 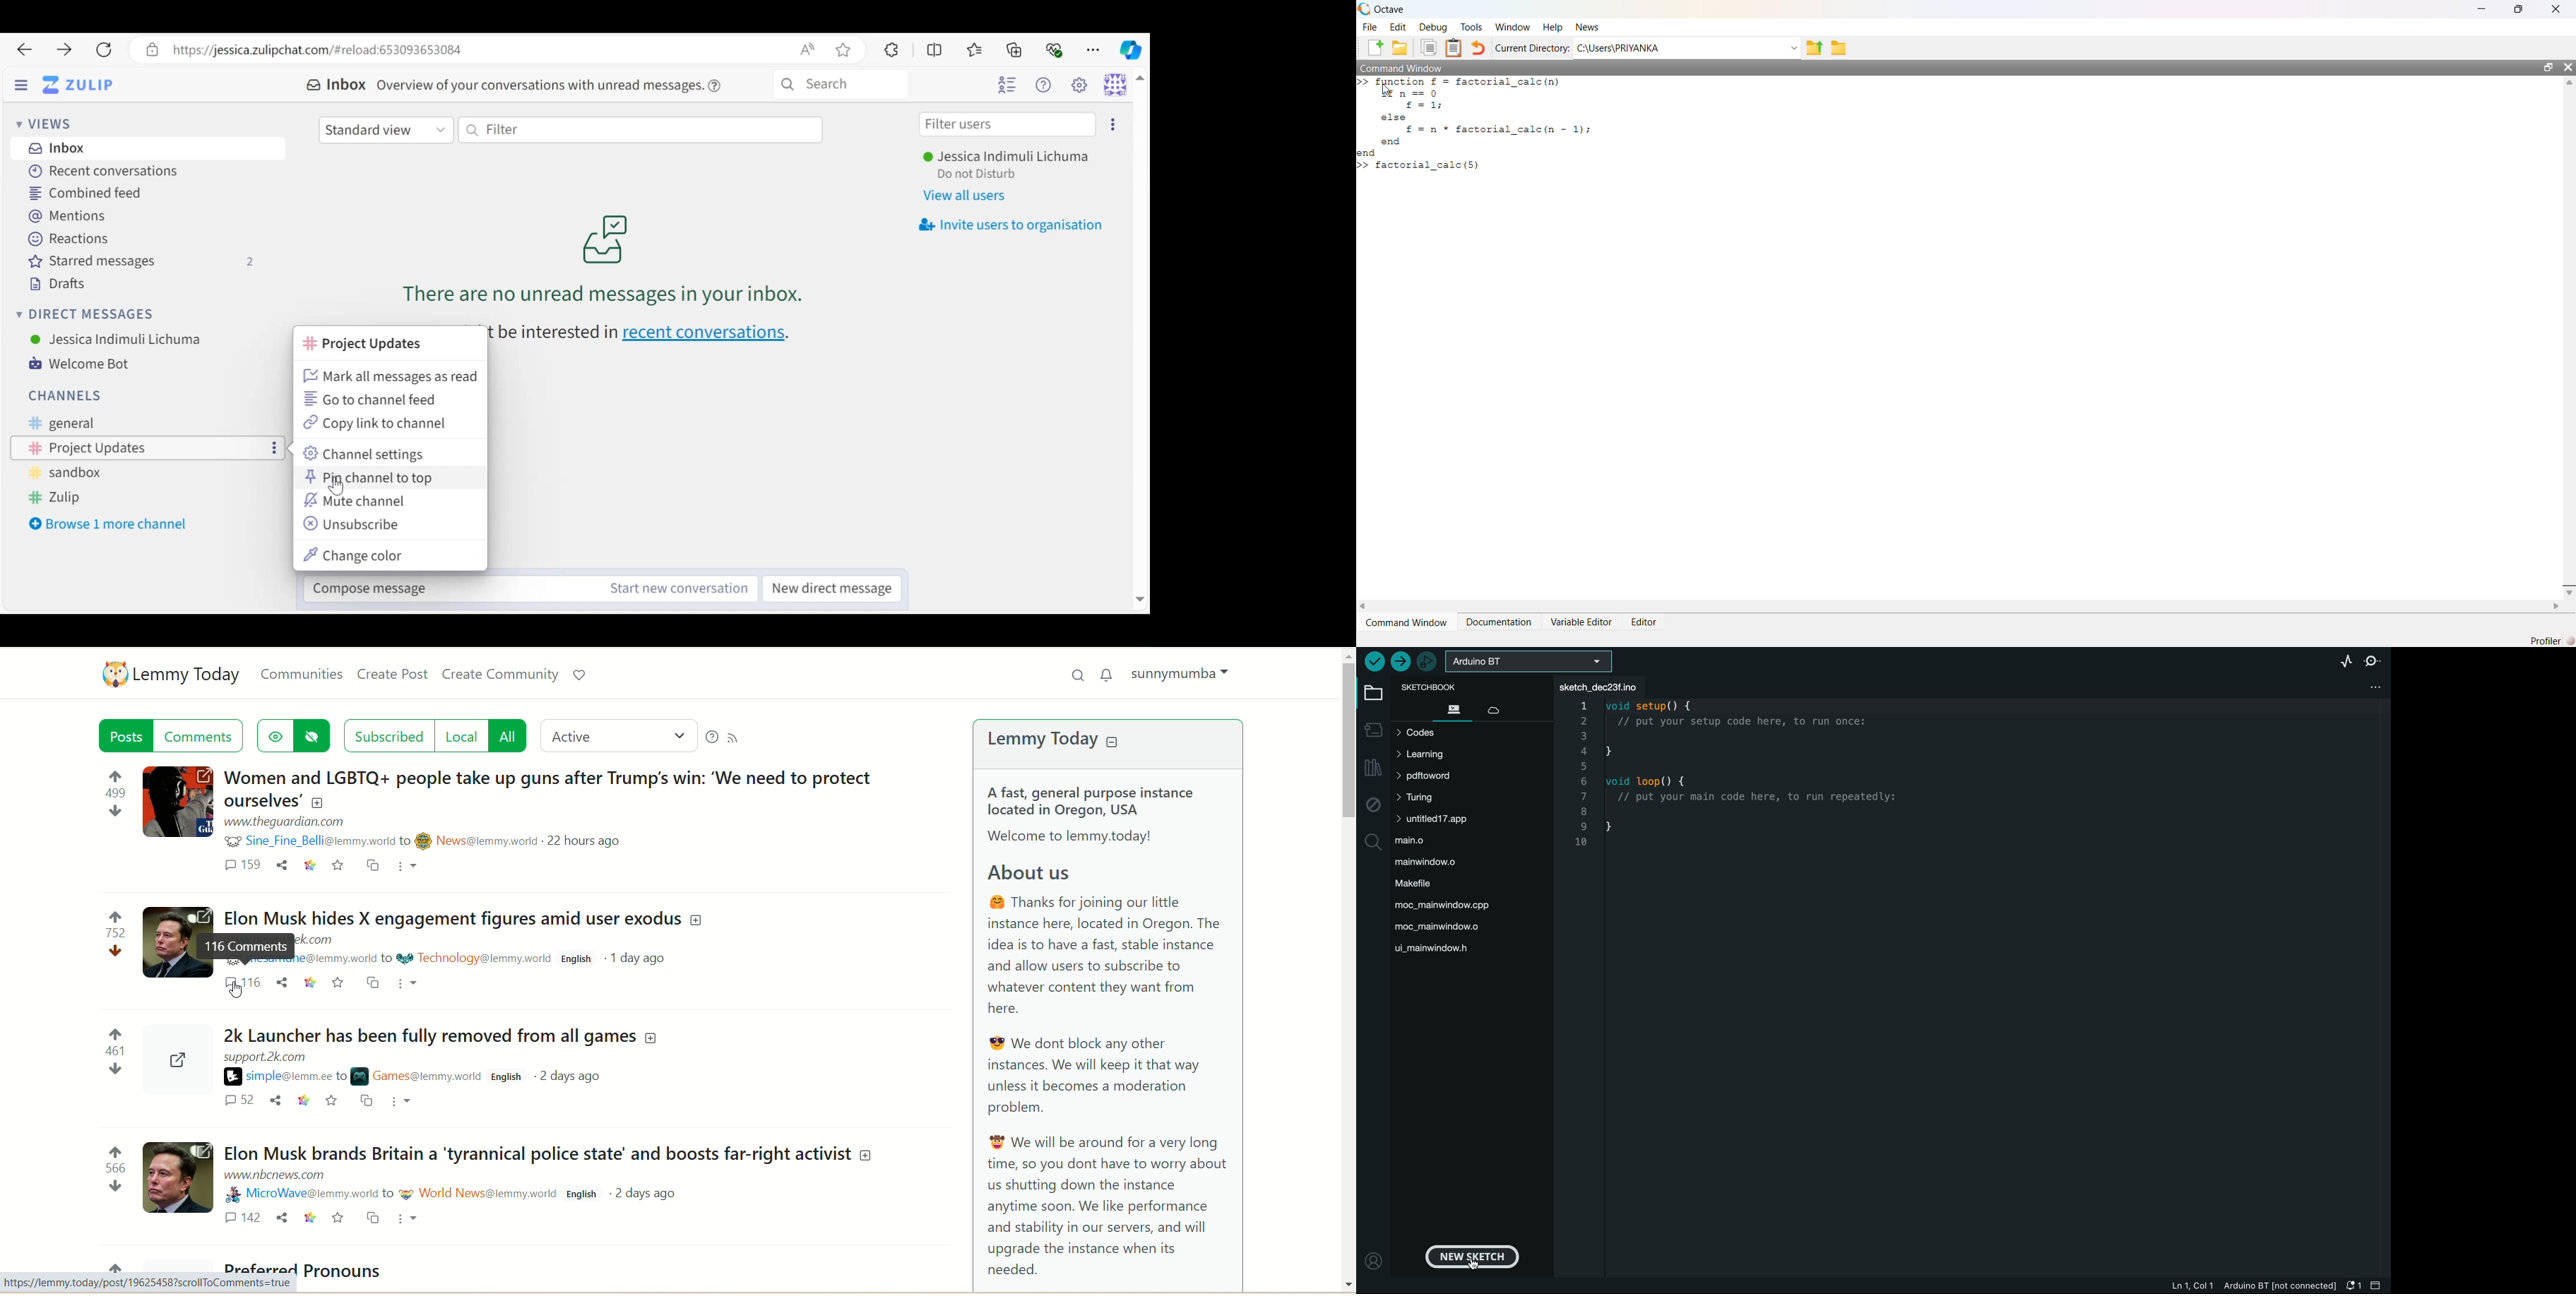 I want to click on Favorites, so click(x=975, y=50).